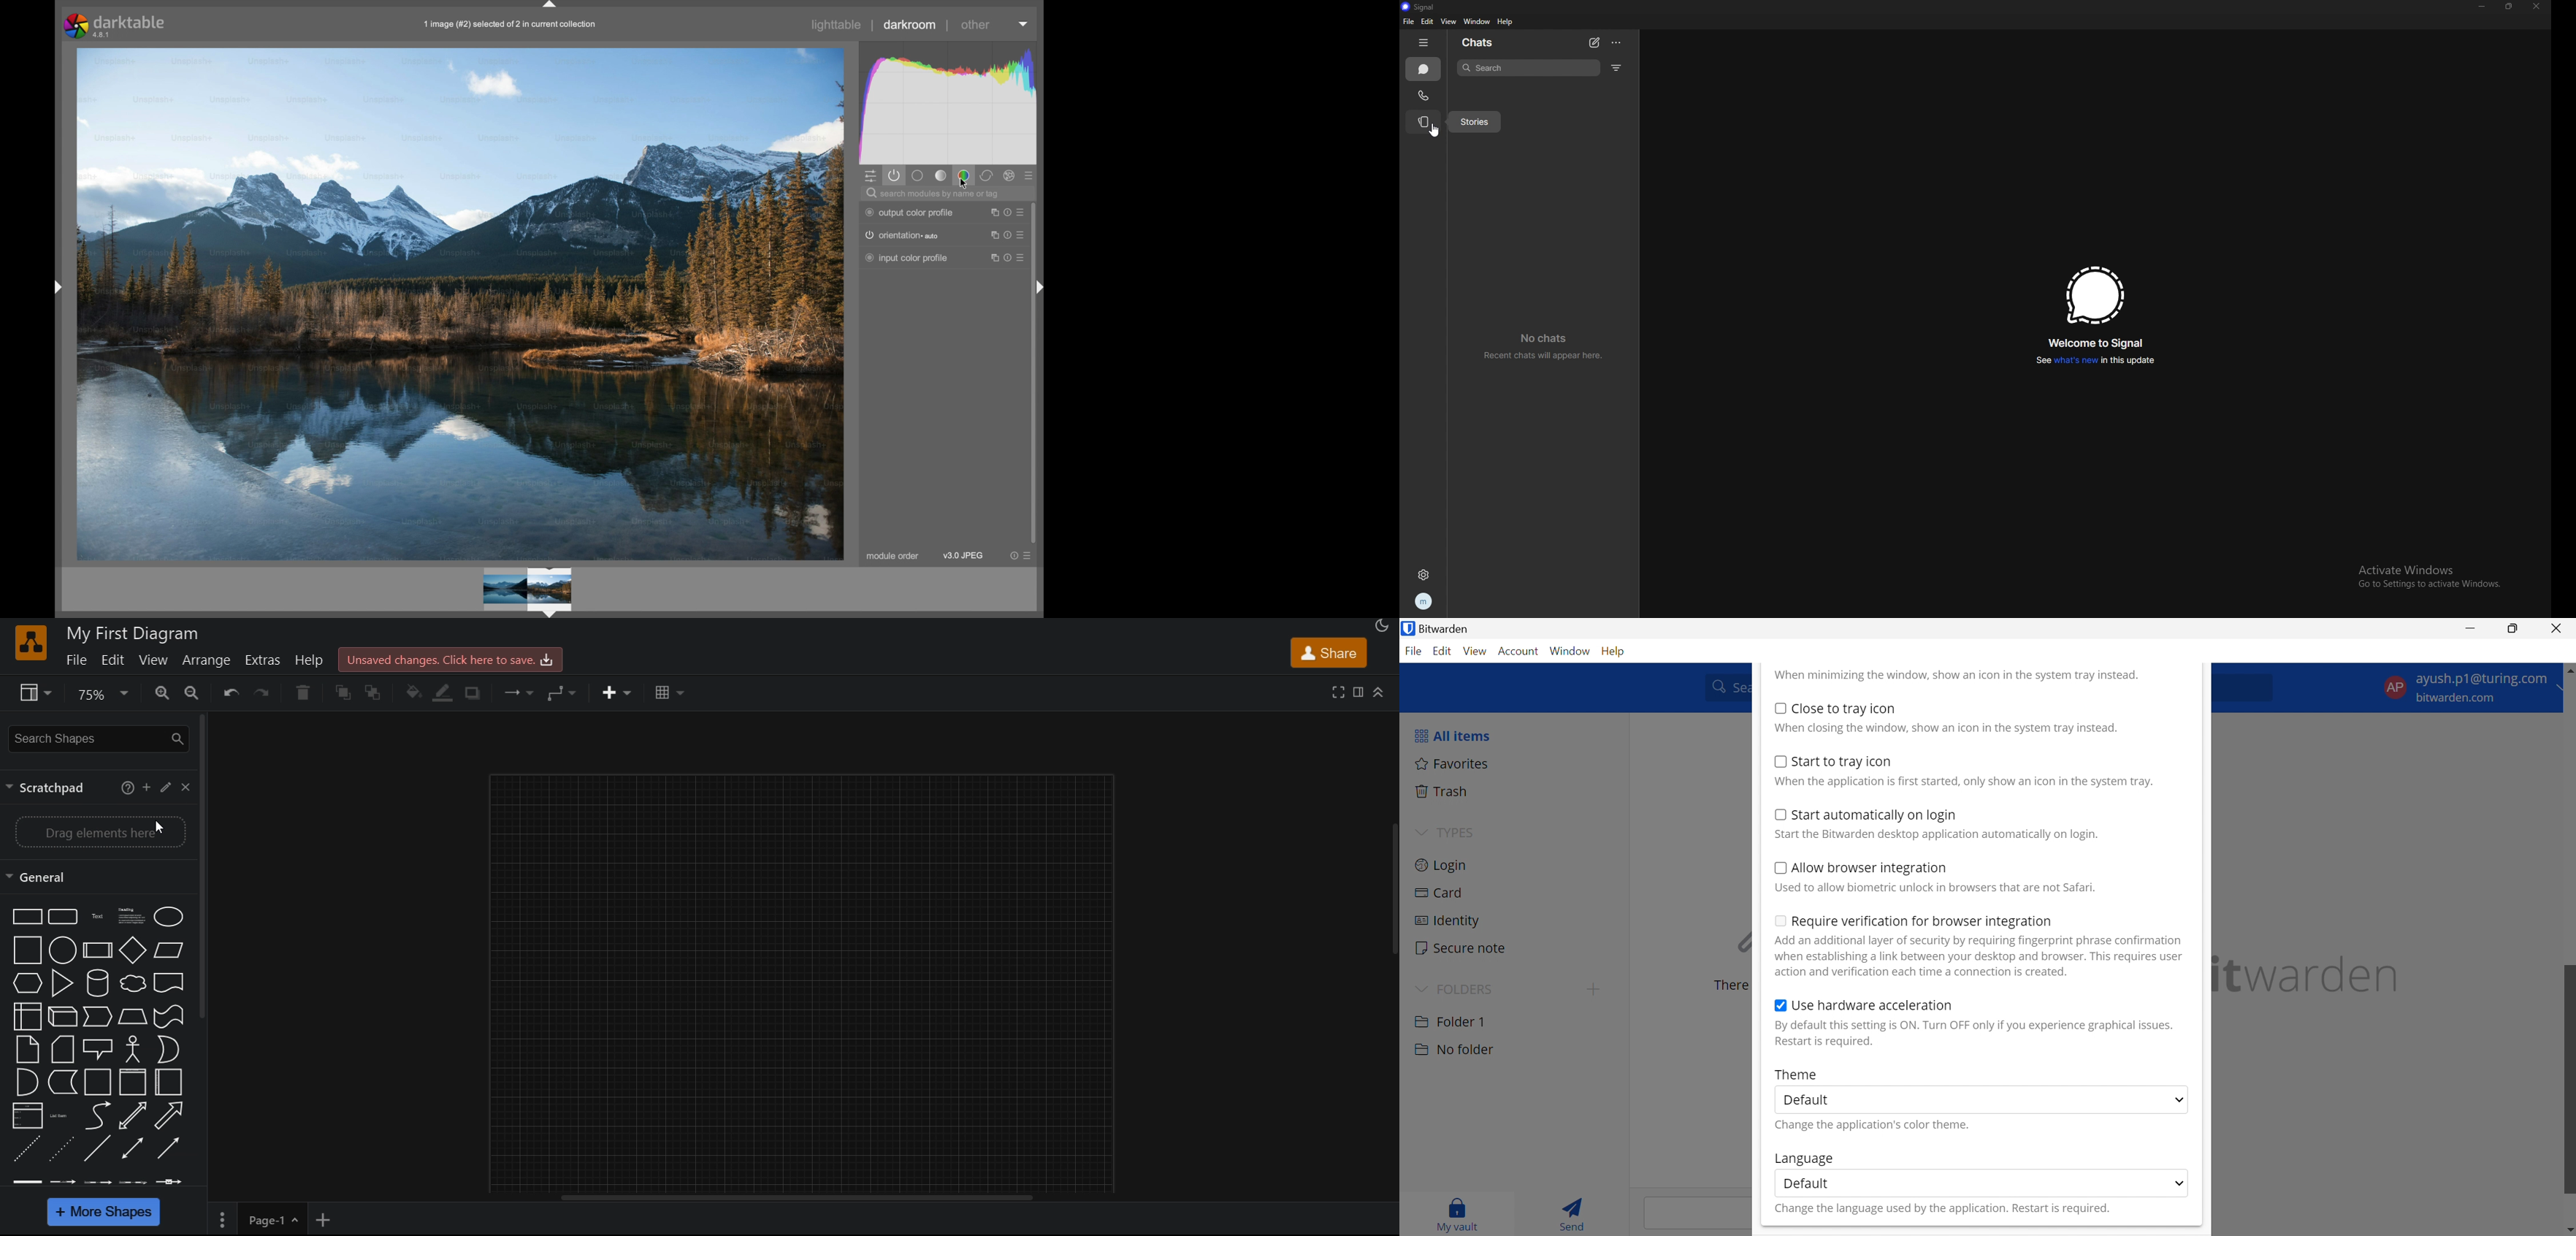  Describe the element at coordinates (446, 695) in the screenshot. I see `line color` at that location.